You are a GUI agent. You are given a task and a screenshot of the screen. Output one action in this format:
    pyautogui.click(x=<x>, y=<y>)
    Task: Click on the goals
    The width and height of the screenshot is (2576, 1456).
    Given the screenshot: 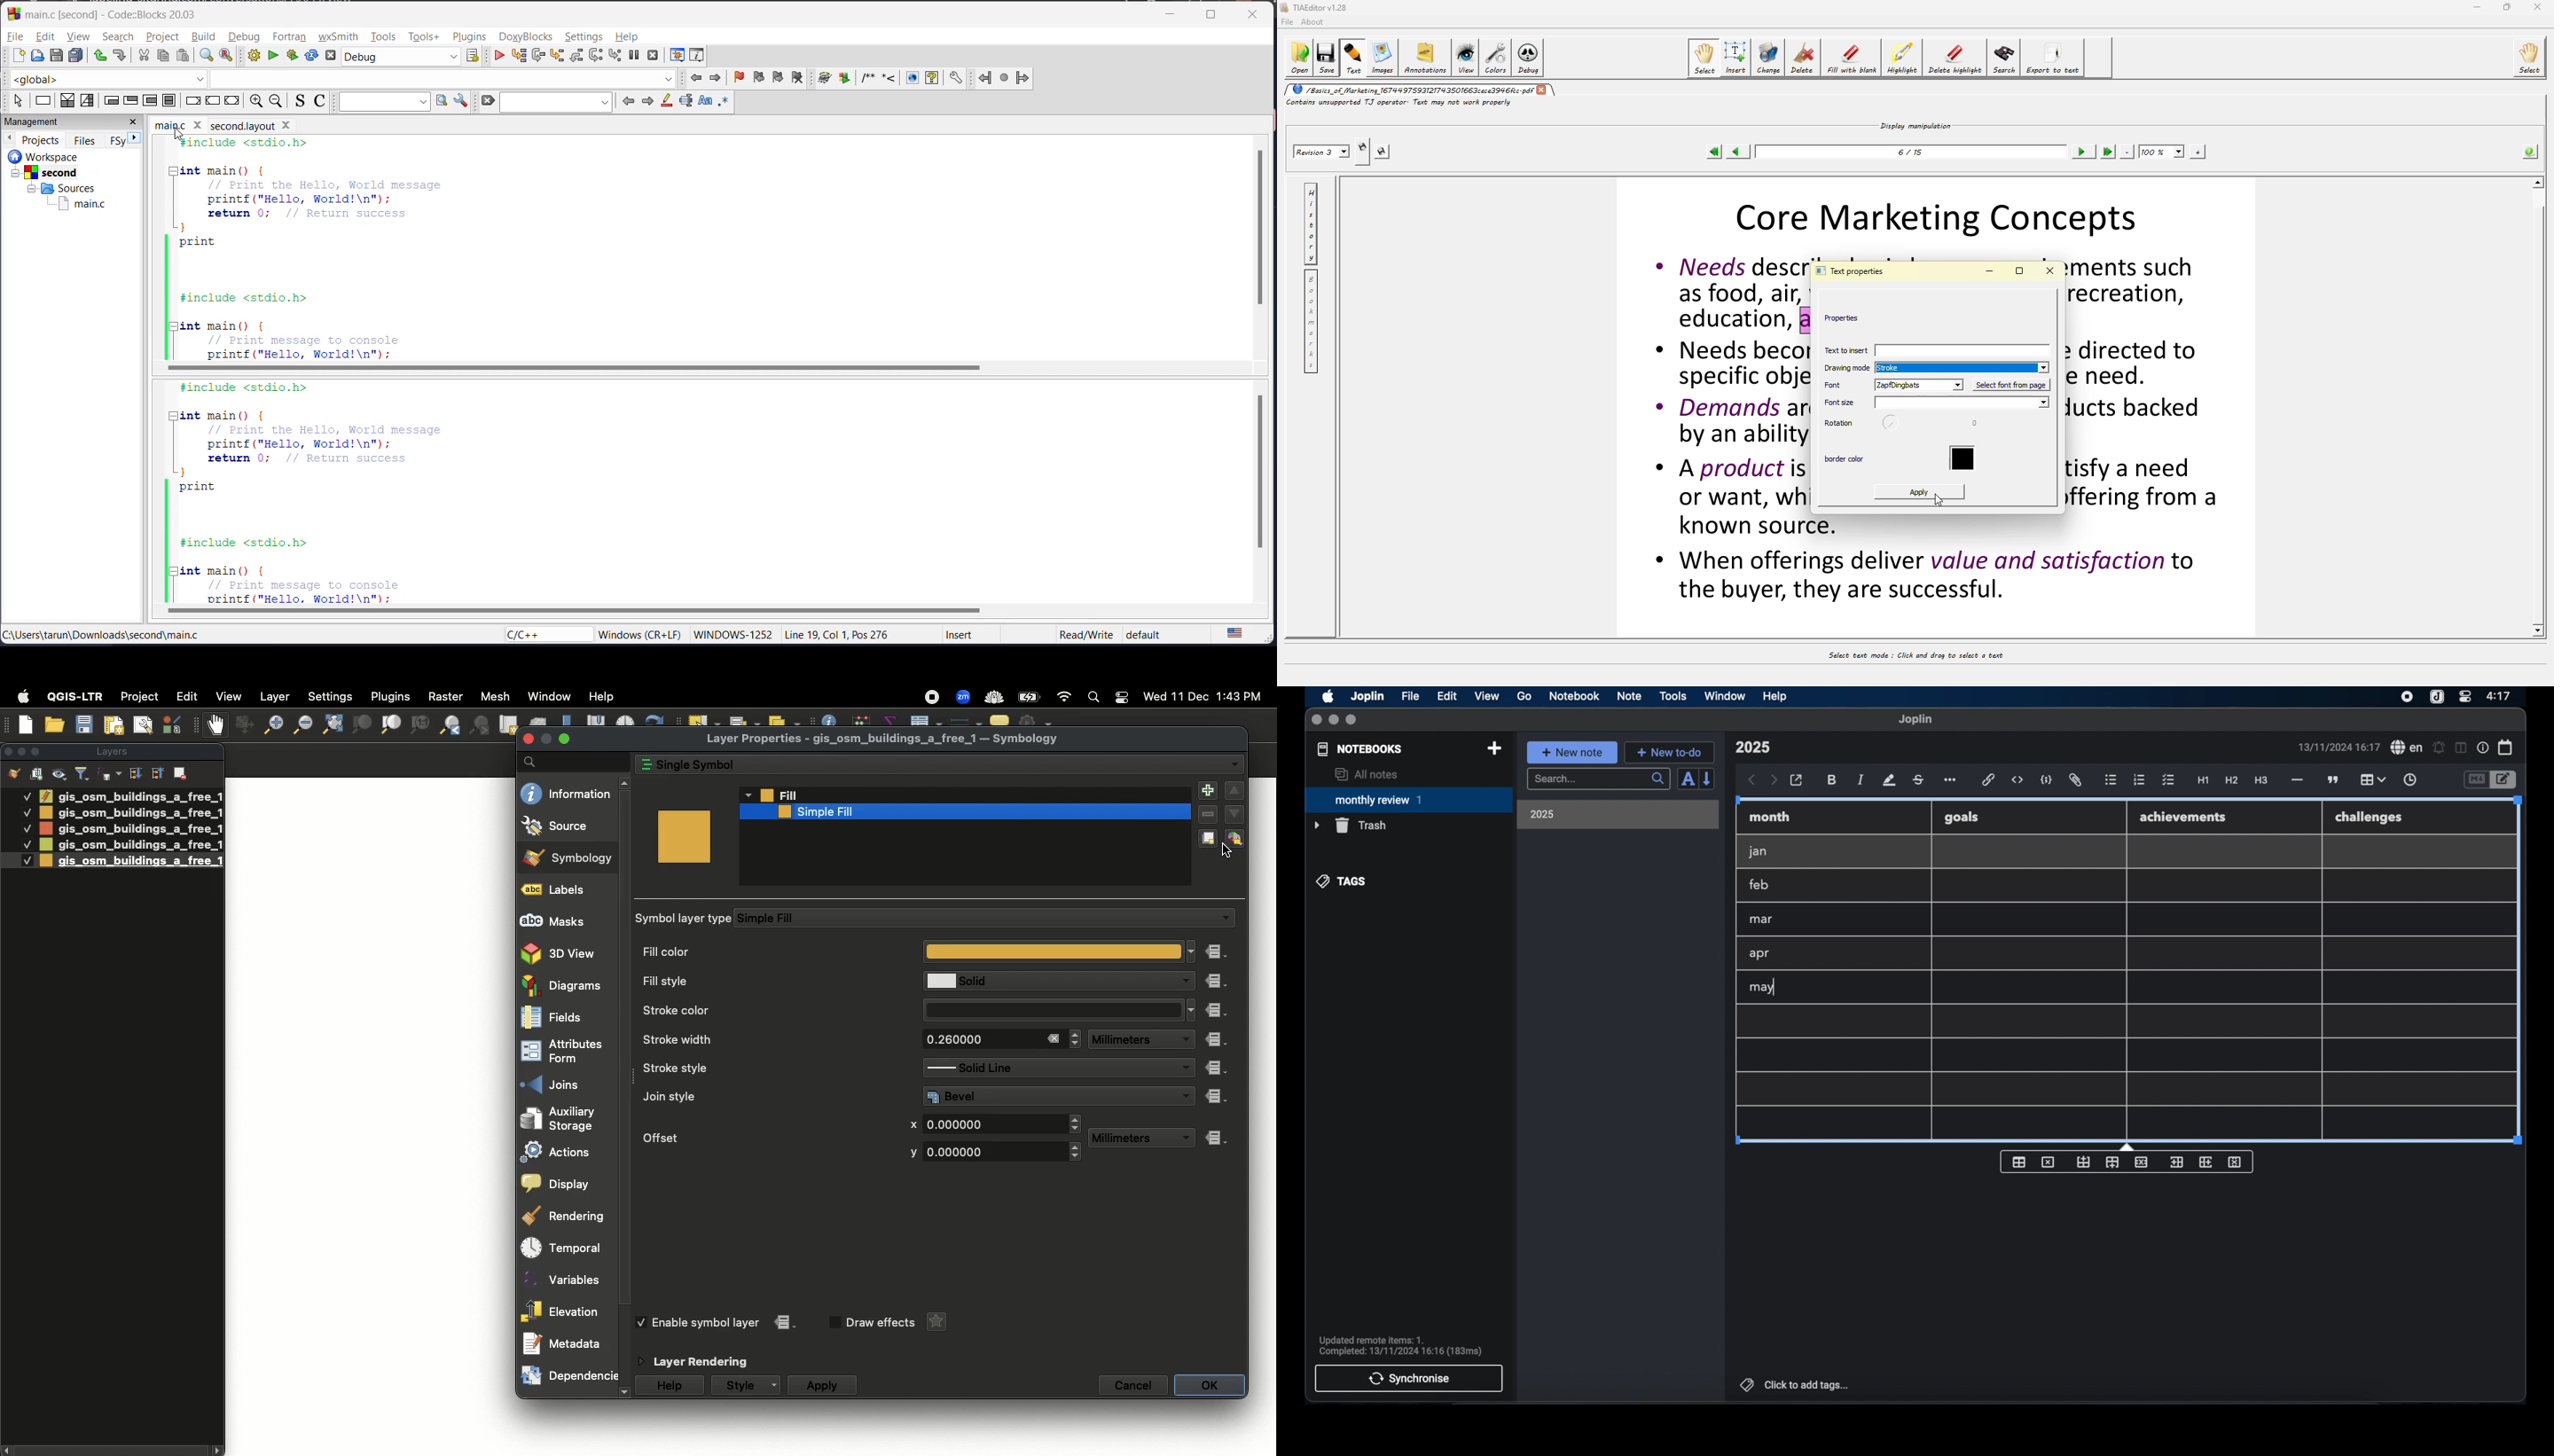 What is the action you would take?
    pyautogui.click(x=1961, y=817)
    